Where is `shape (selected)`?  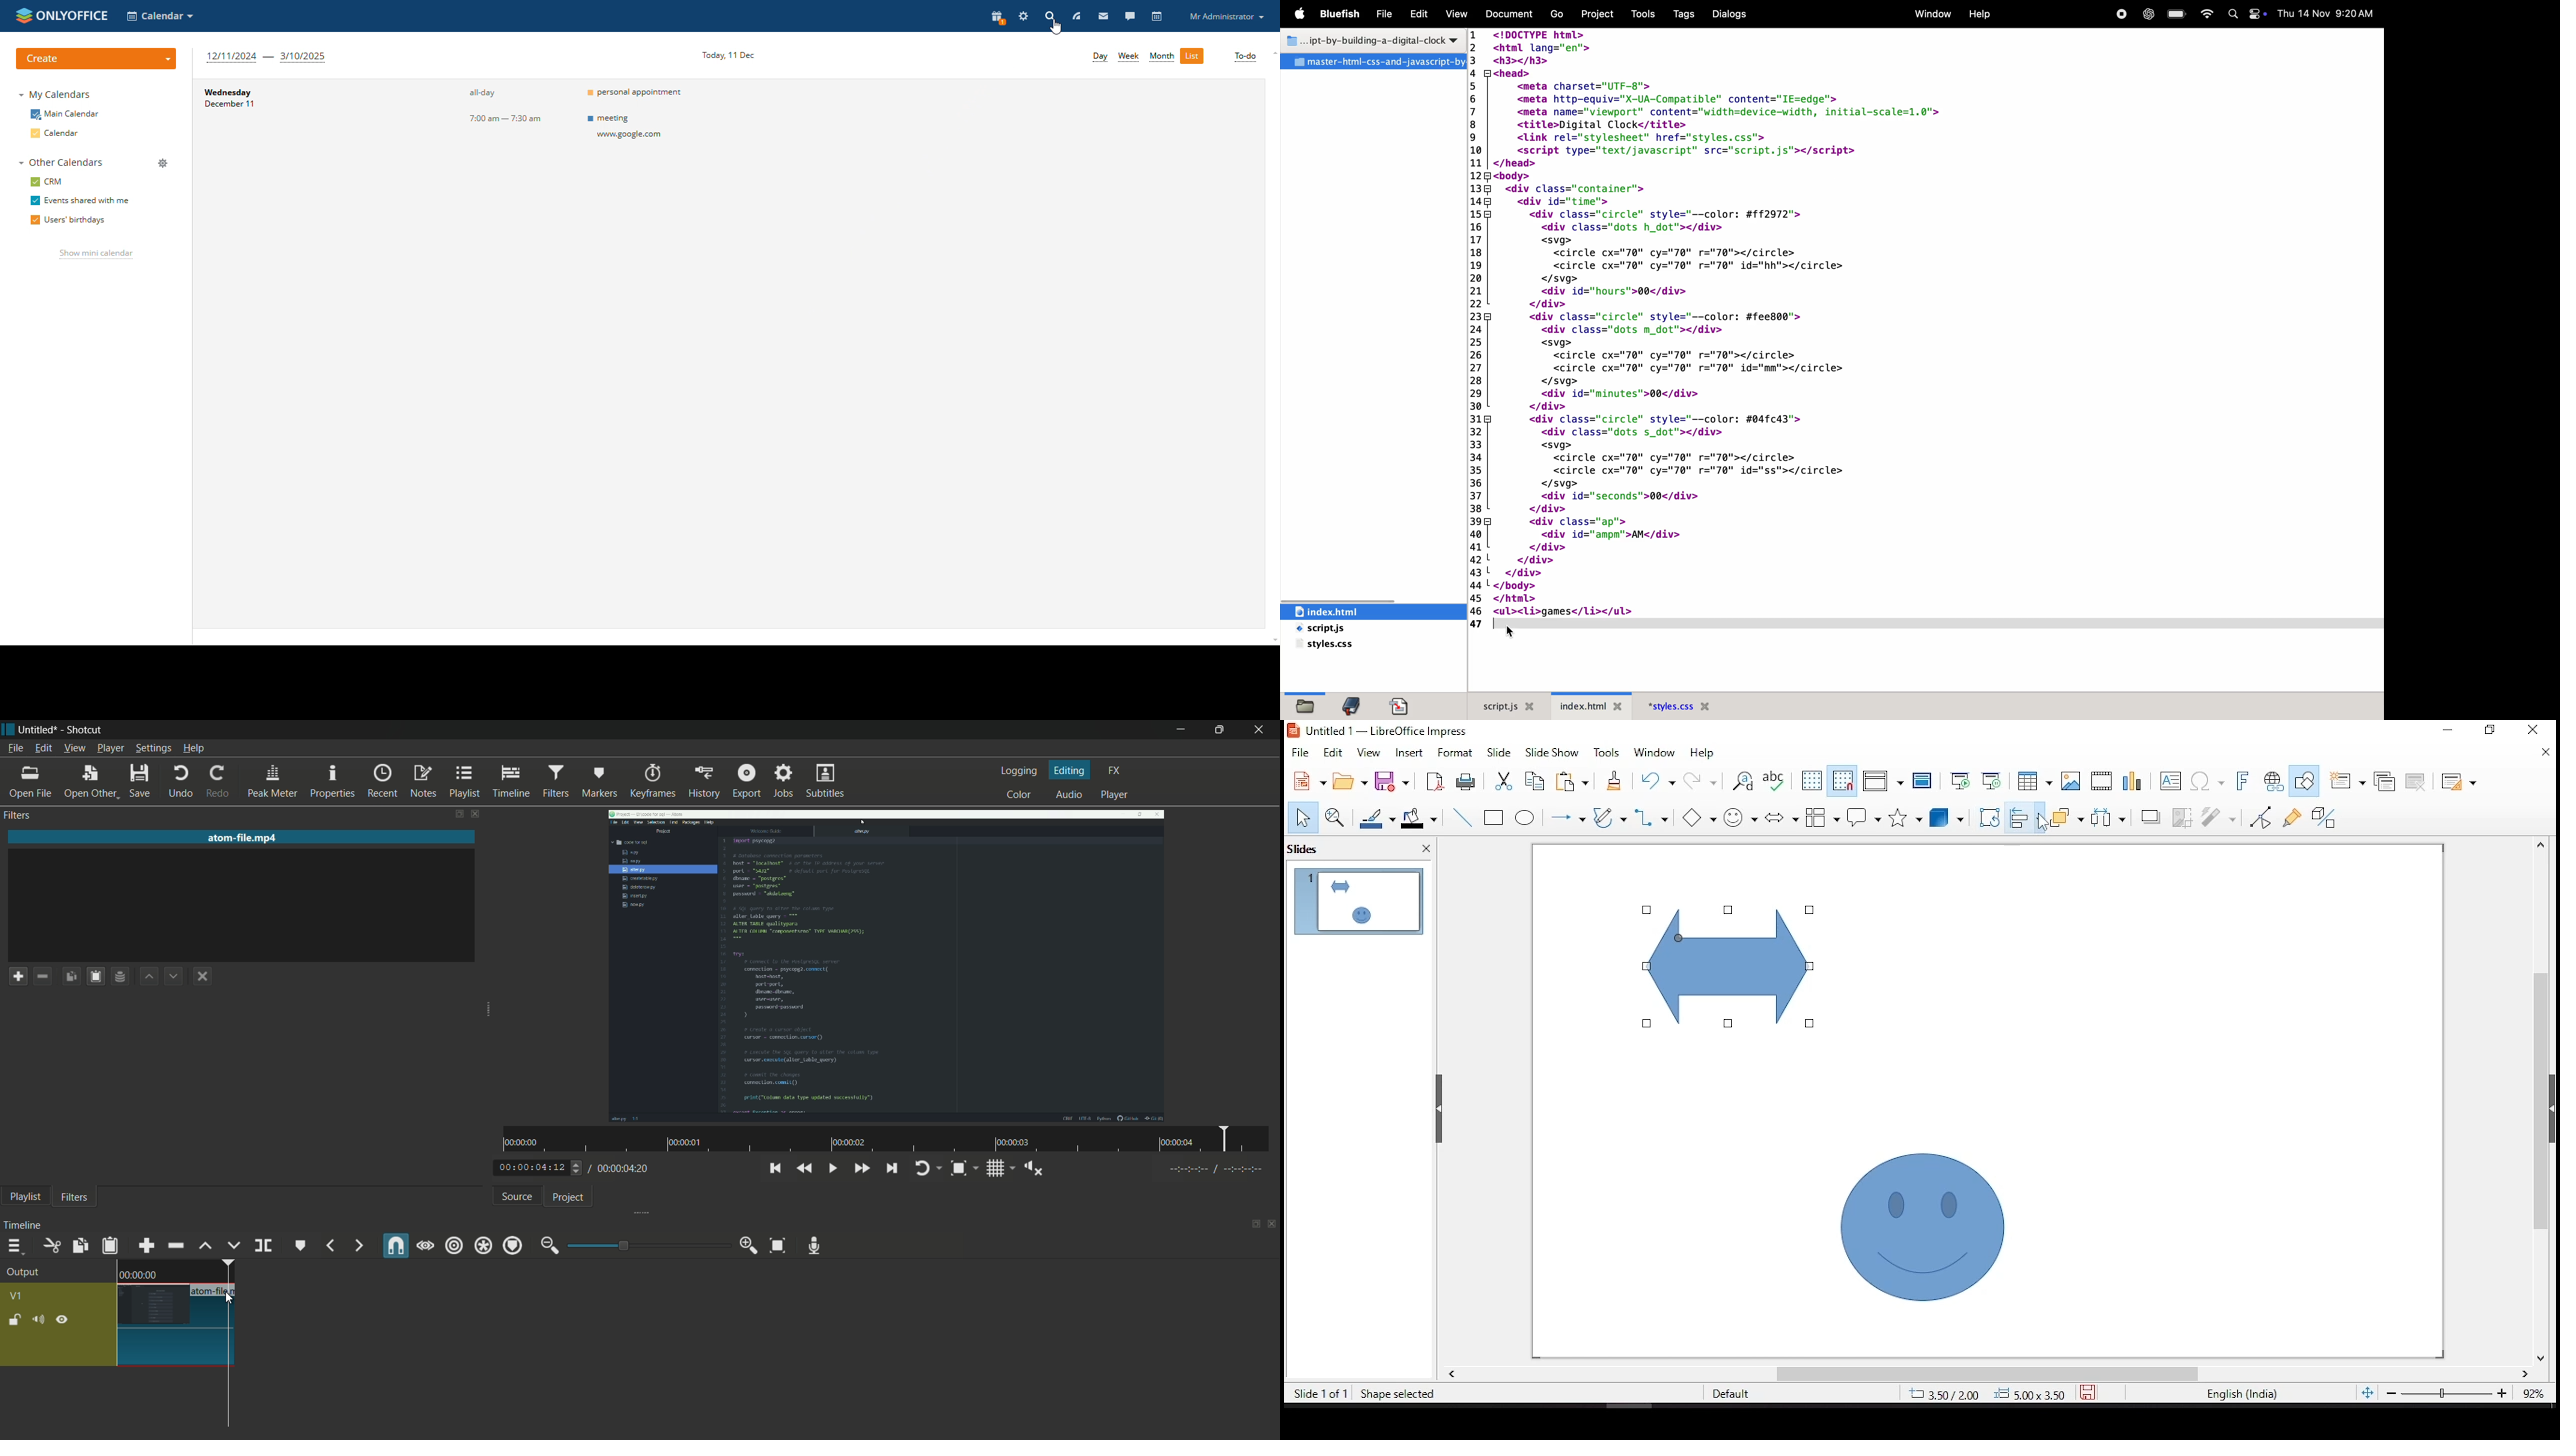 shape (selected) is located at coordinates (1731, 962).